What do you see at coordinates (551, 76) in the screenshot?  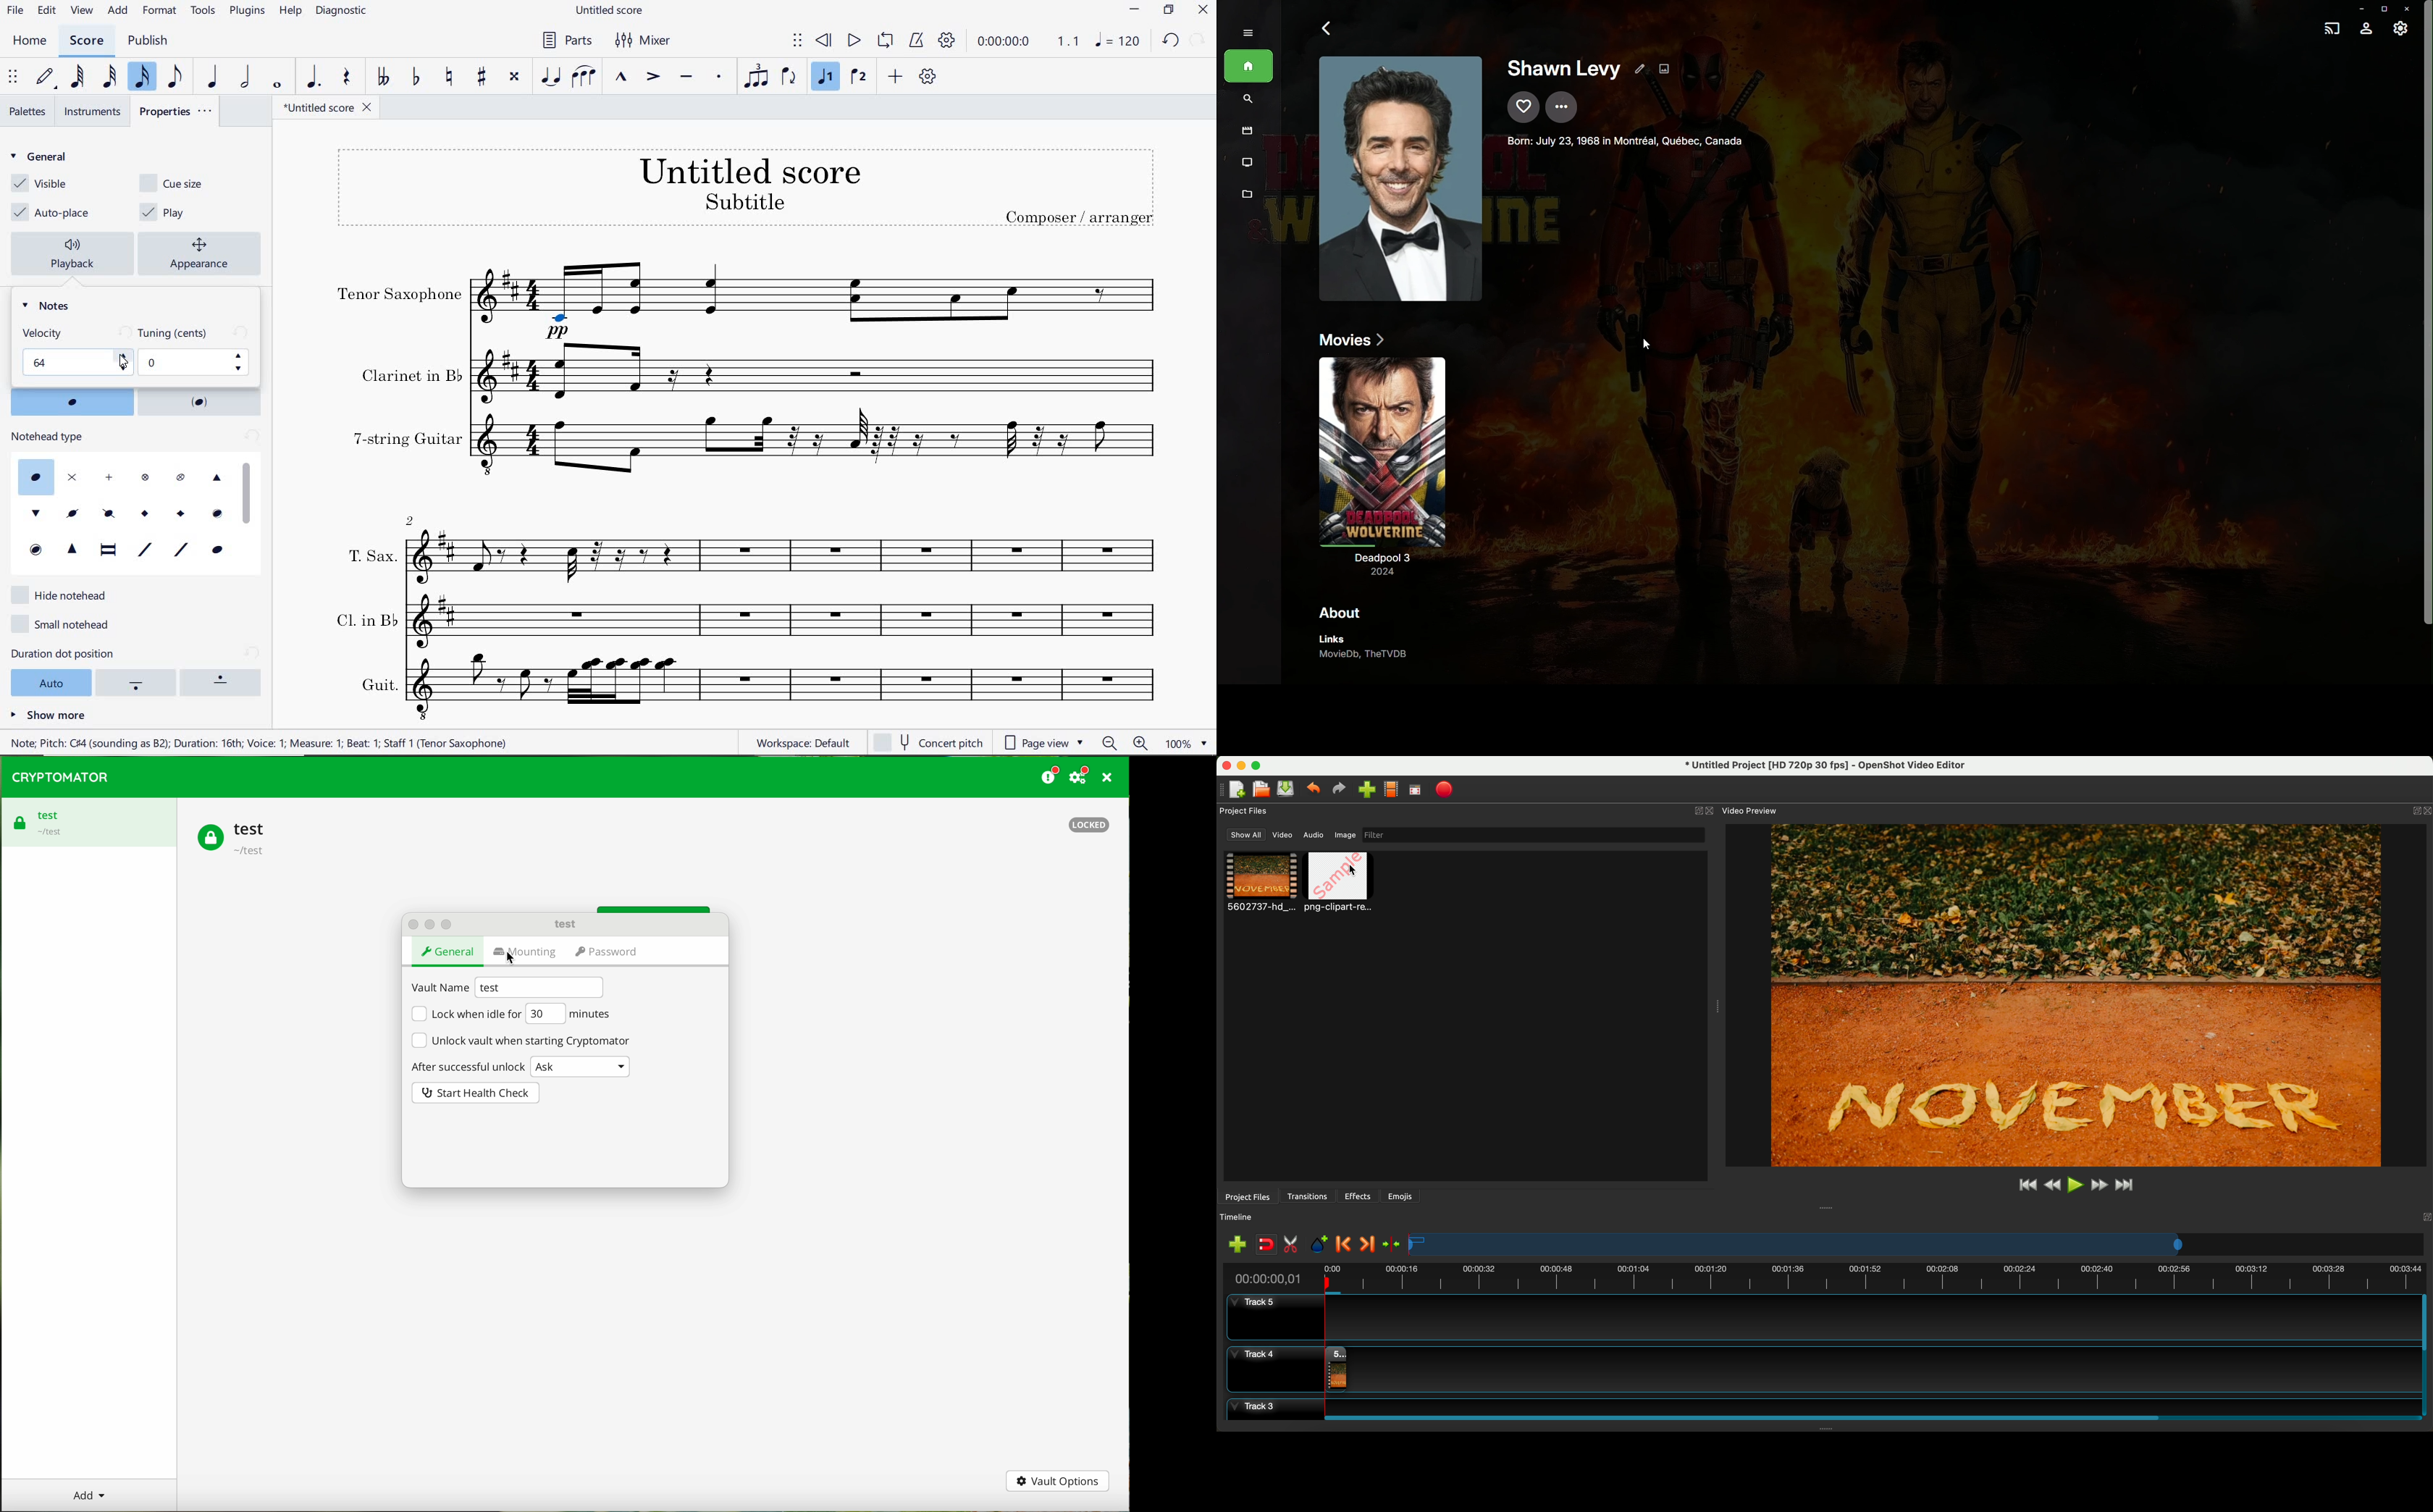 I see `TIE` at bounding box center [551, 76].